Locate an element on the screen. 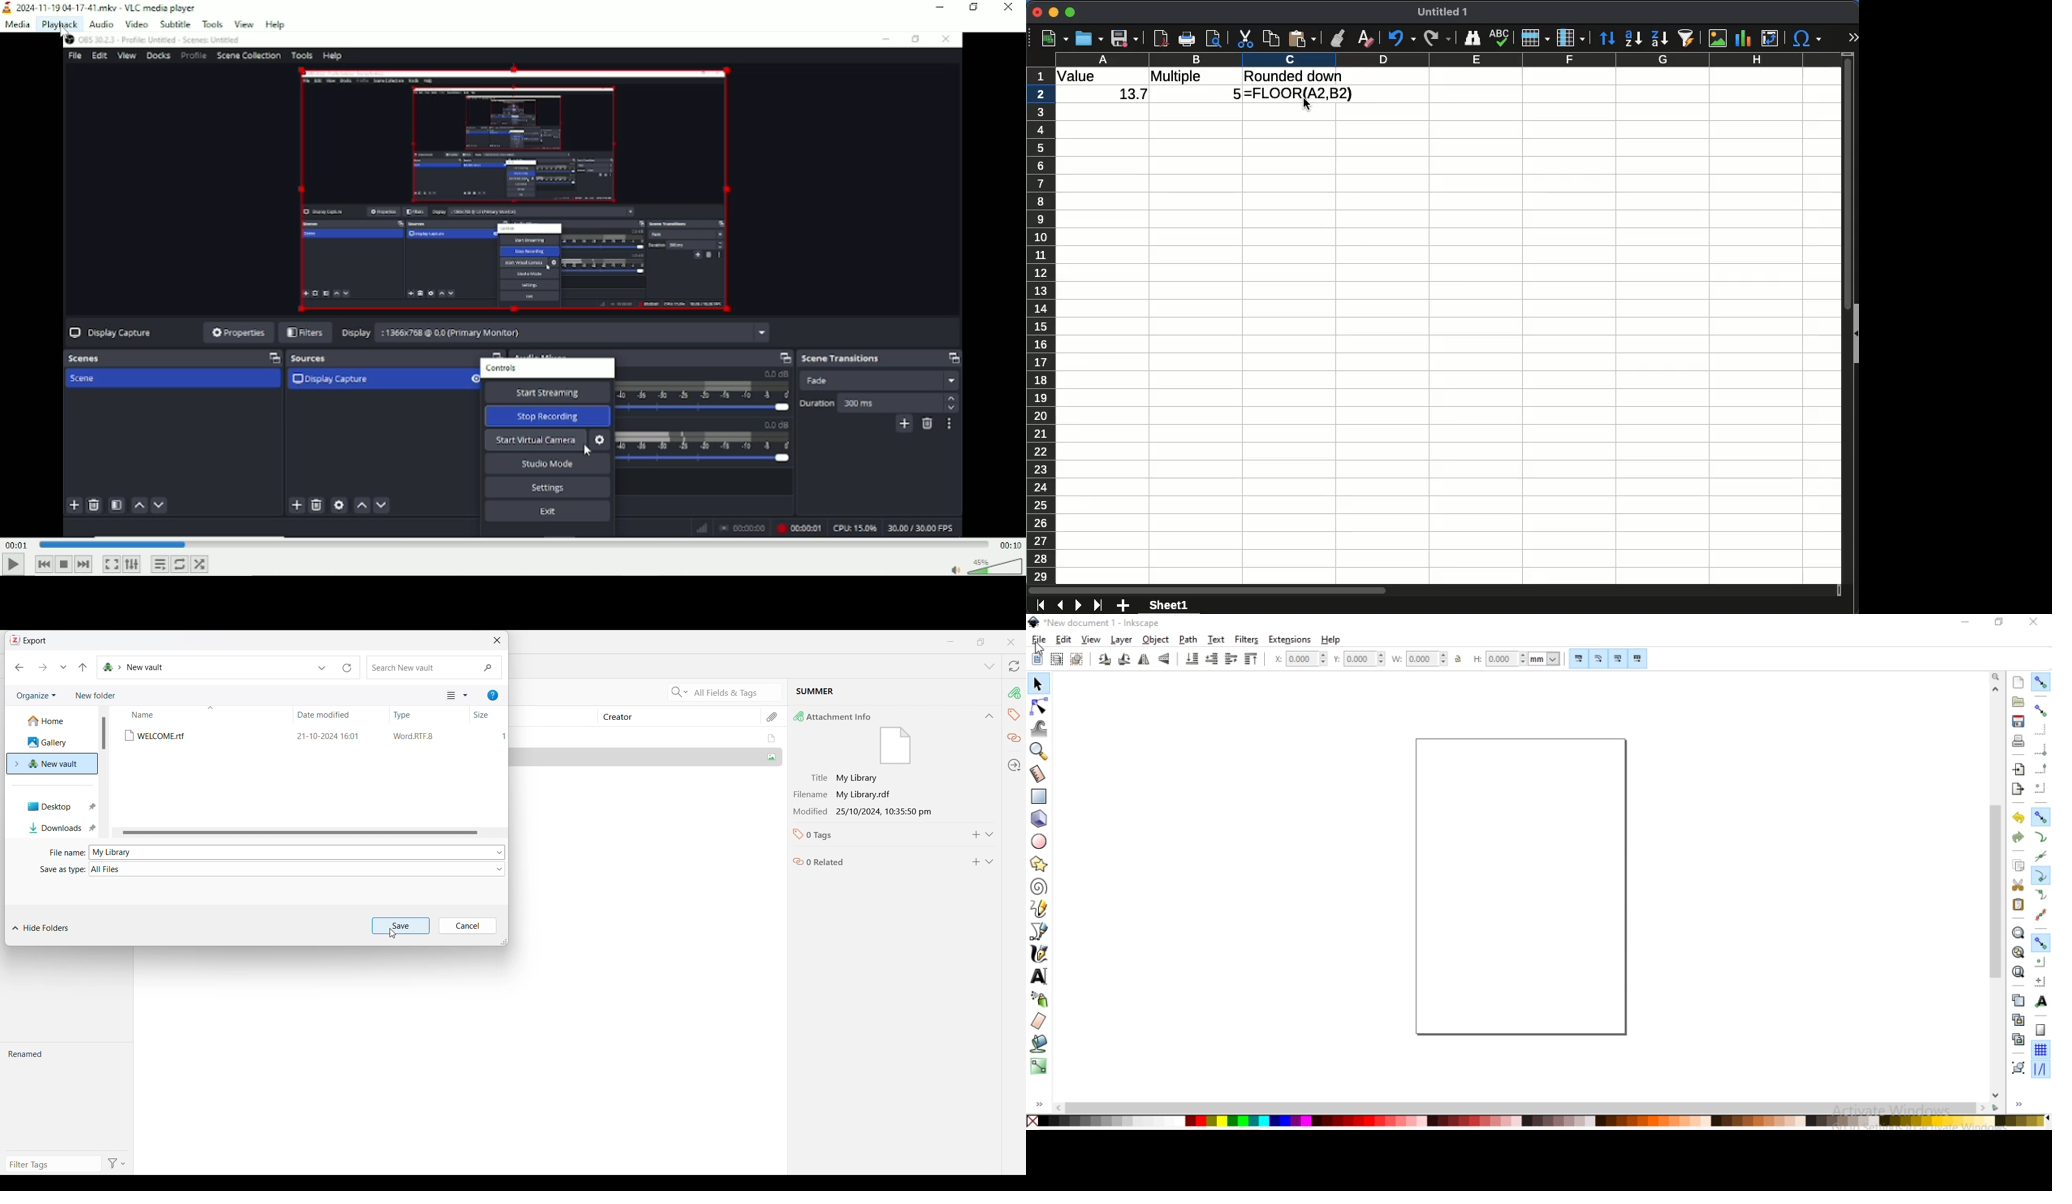 The height and width of the screenshot is (1204, 2072). extensions is located at coordinates (1290, 640).